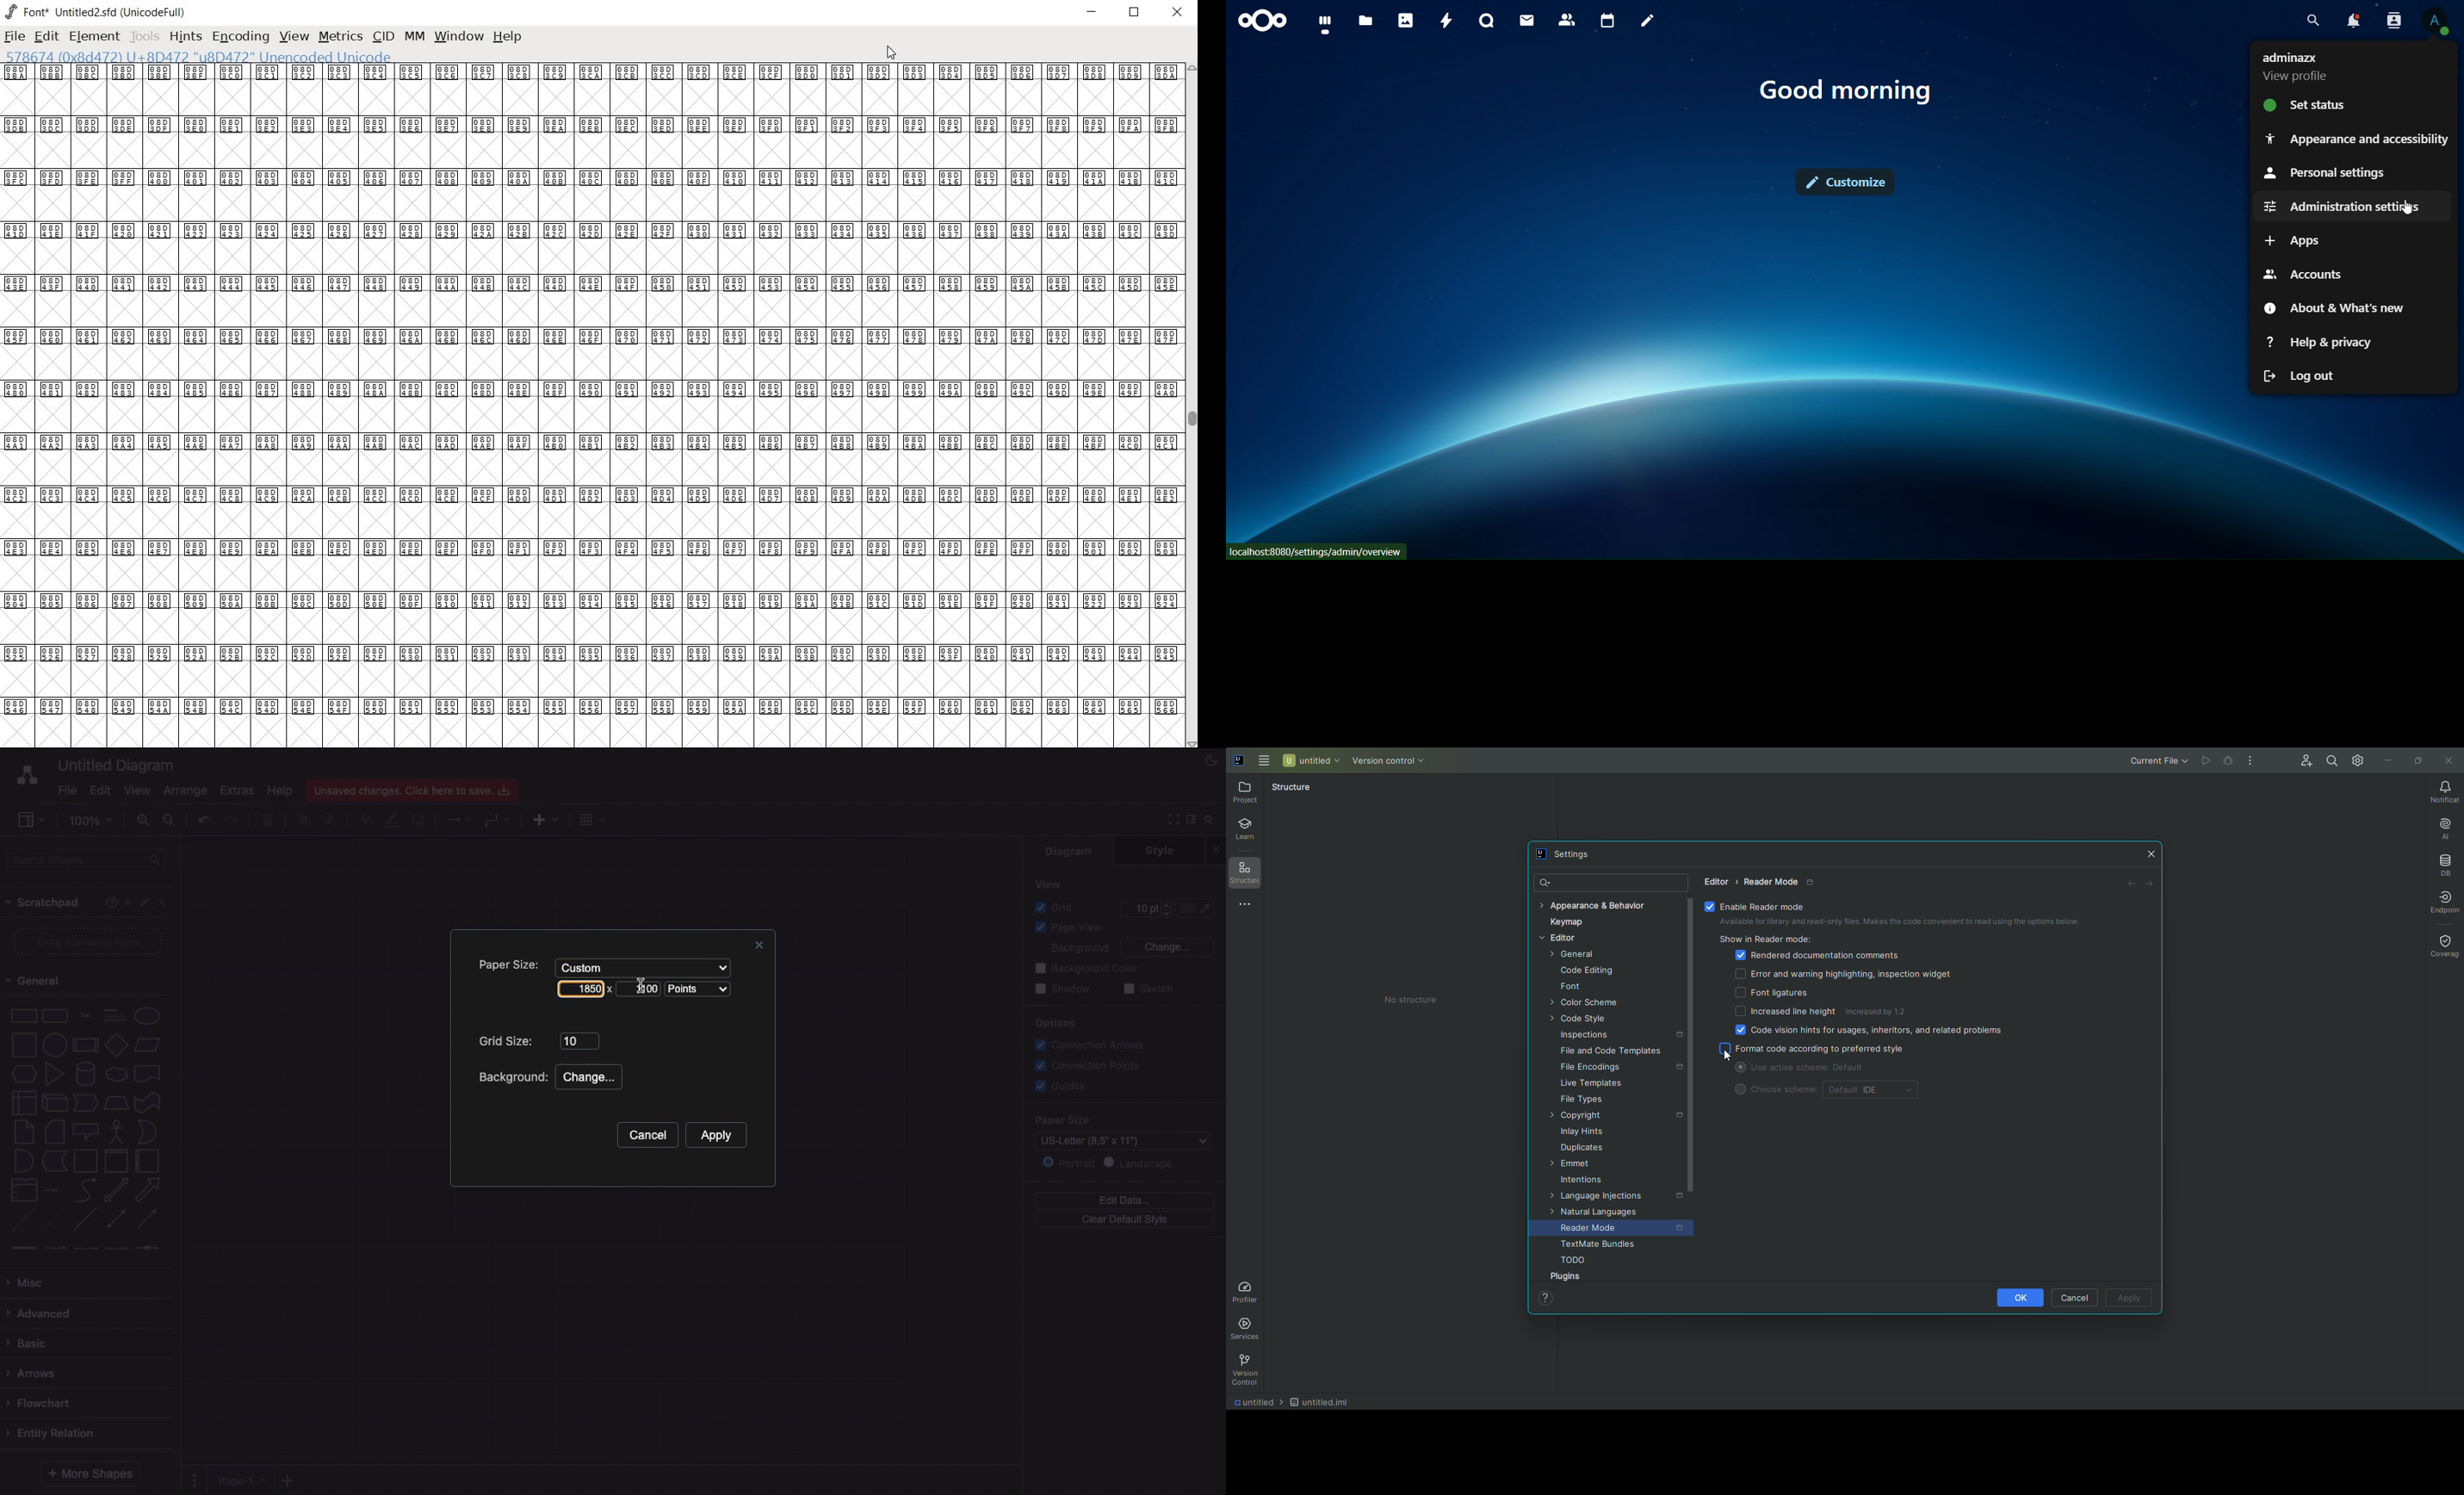 The image size is (2464, 1512). I want to click on Portrait , so click(1069, 1162).